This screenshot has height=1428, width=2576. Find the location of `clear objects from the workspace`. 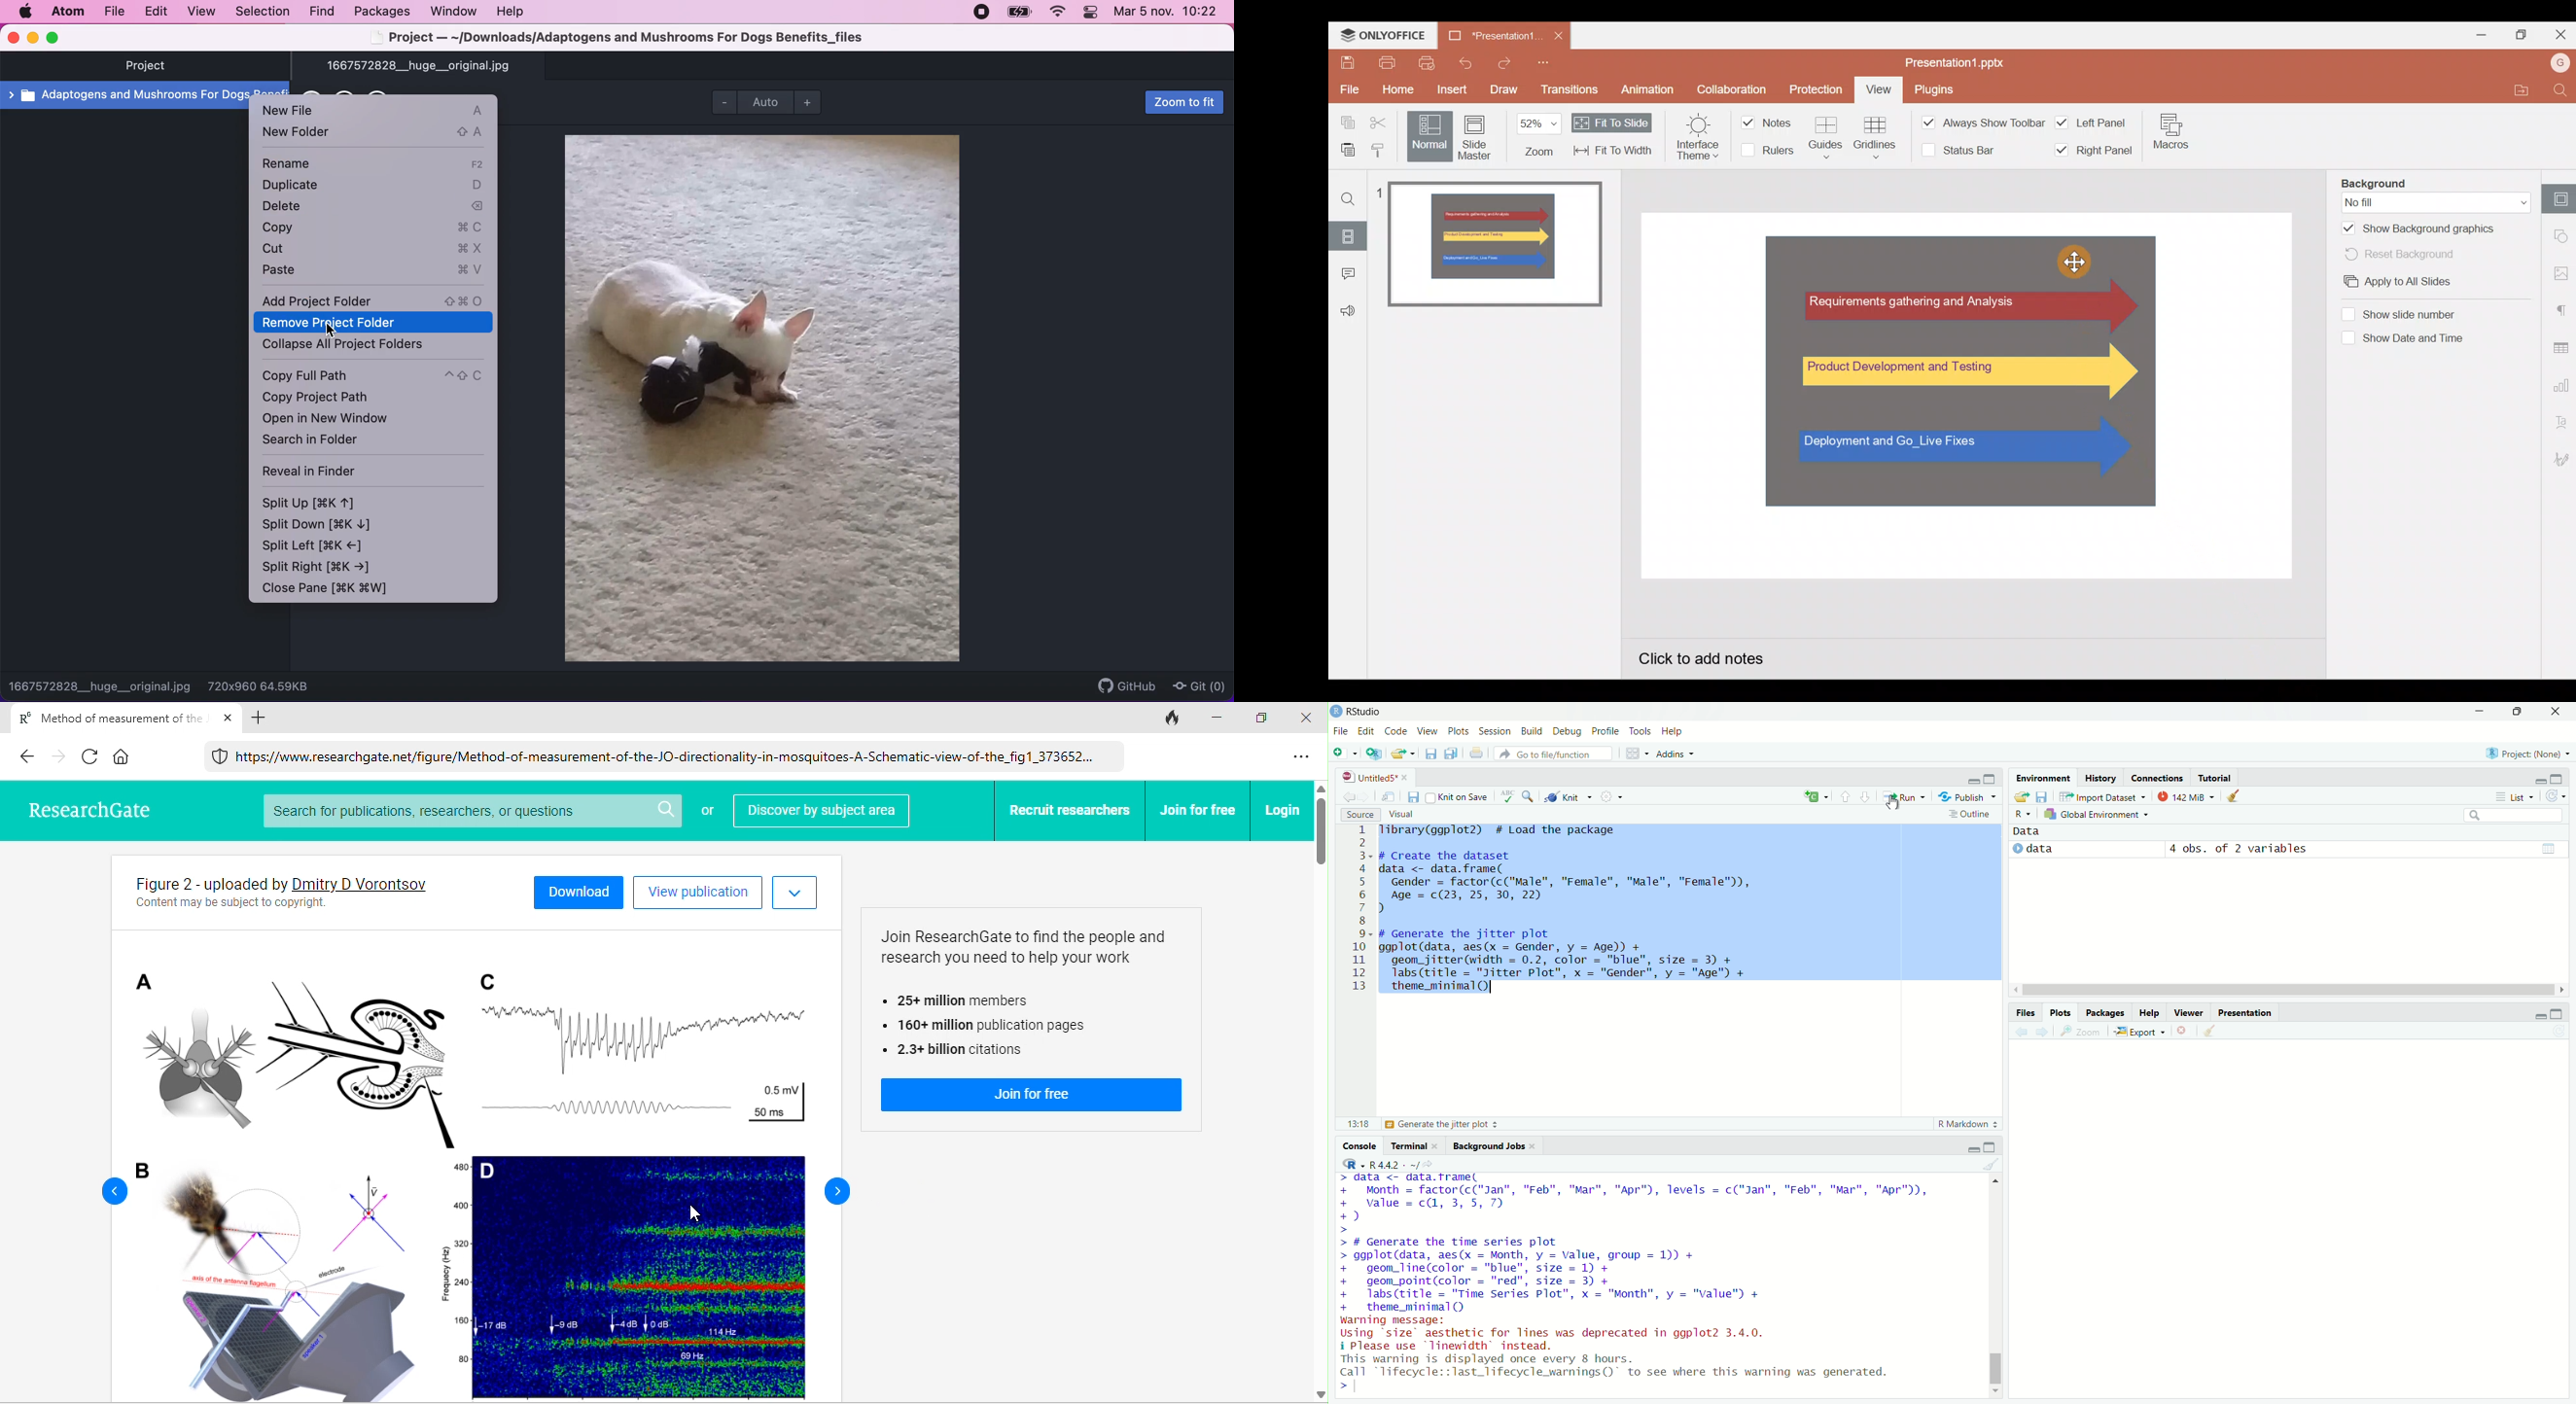

clear objects from the workspace is located at coordinates (2238, 796).